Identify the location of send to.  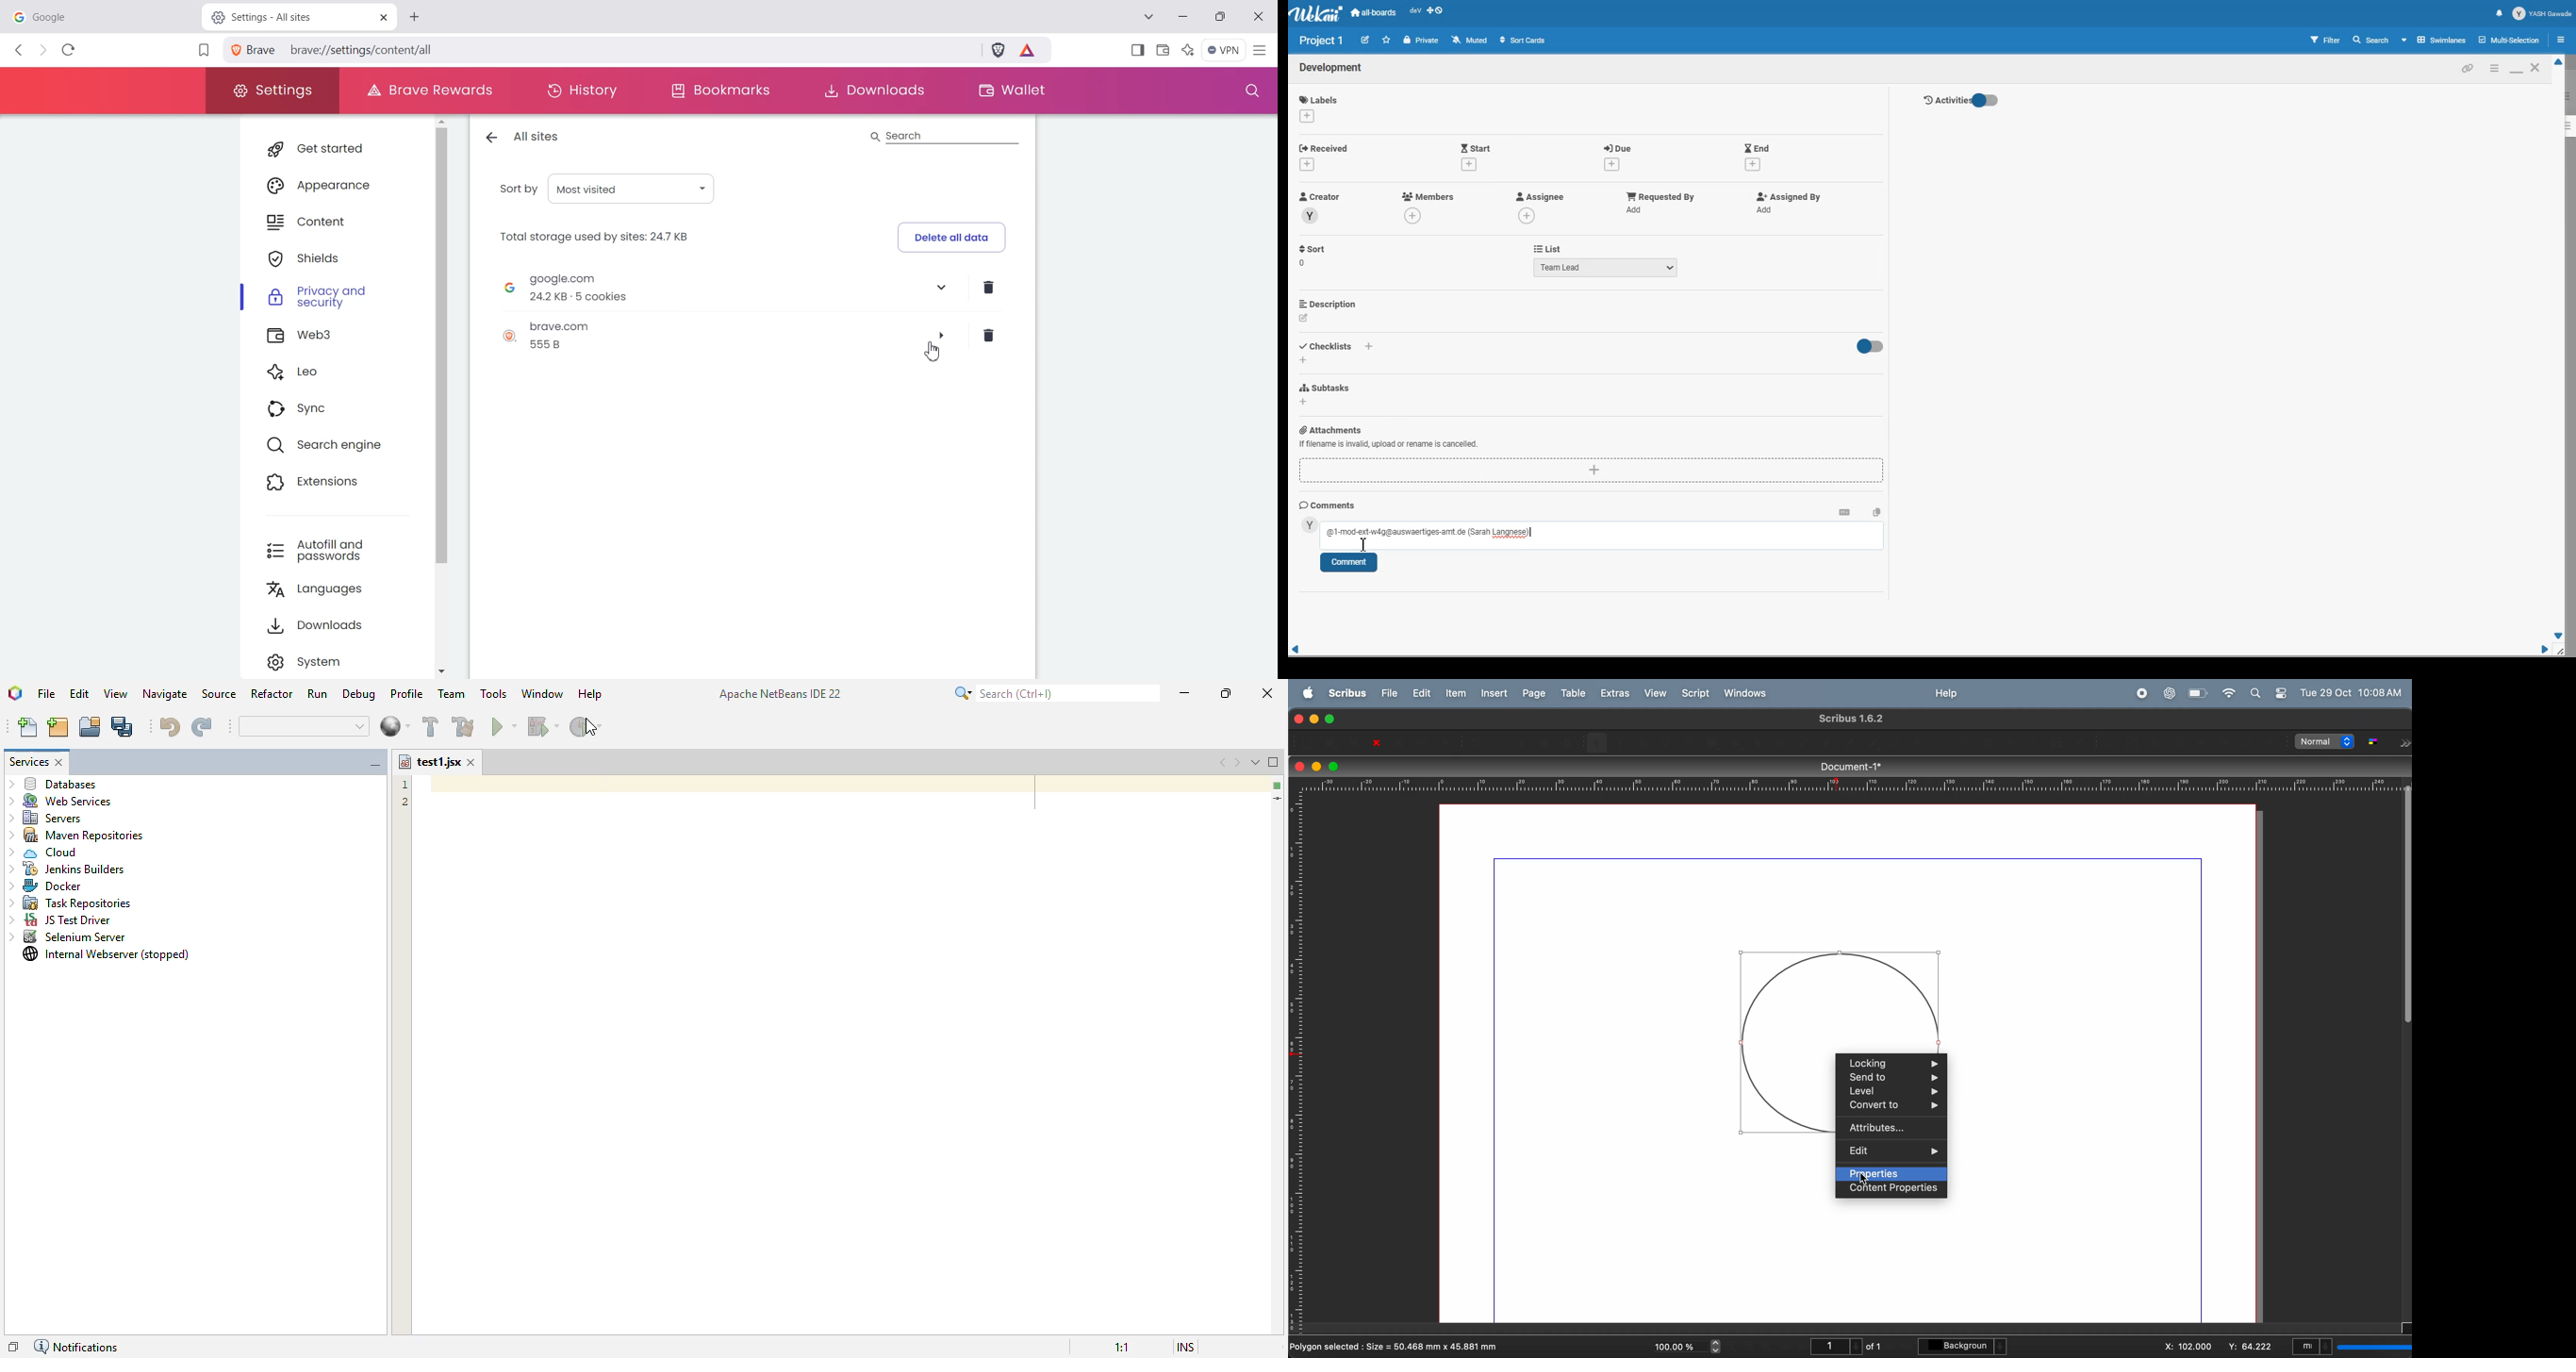
(1892, 1077).